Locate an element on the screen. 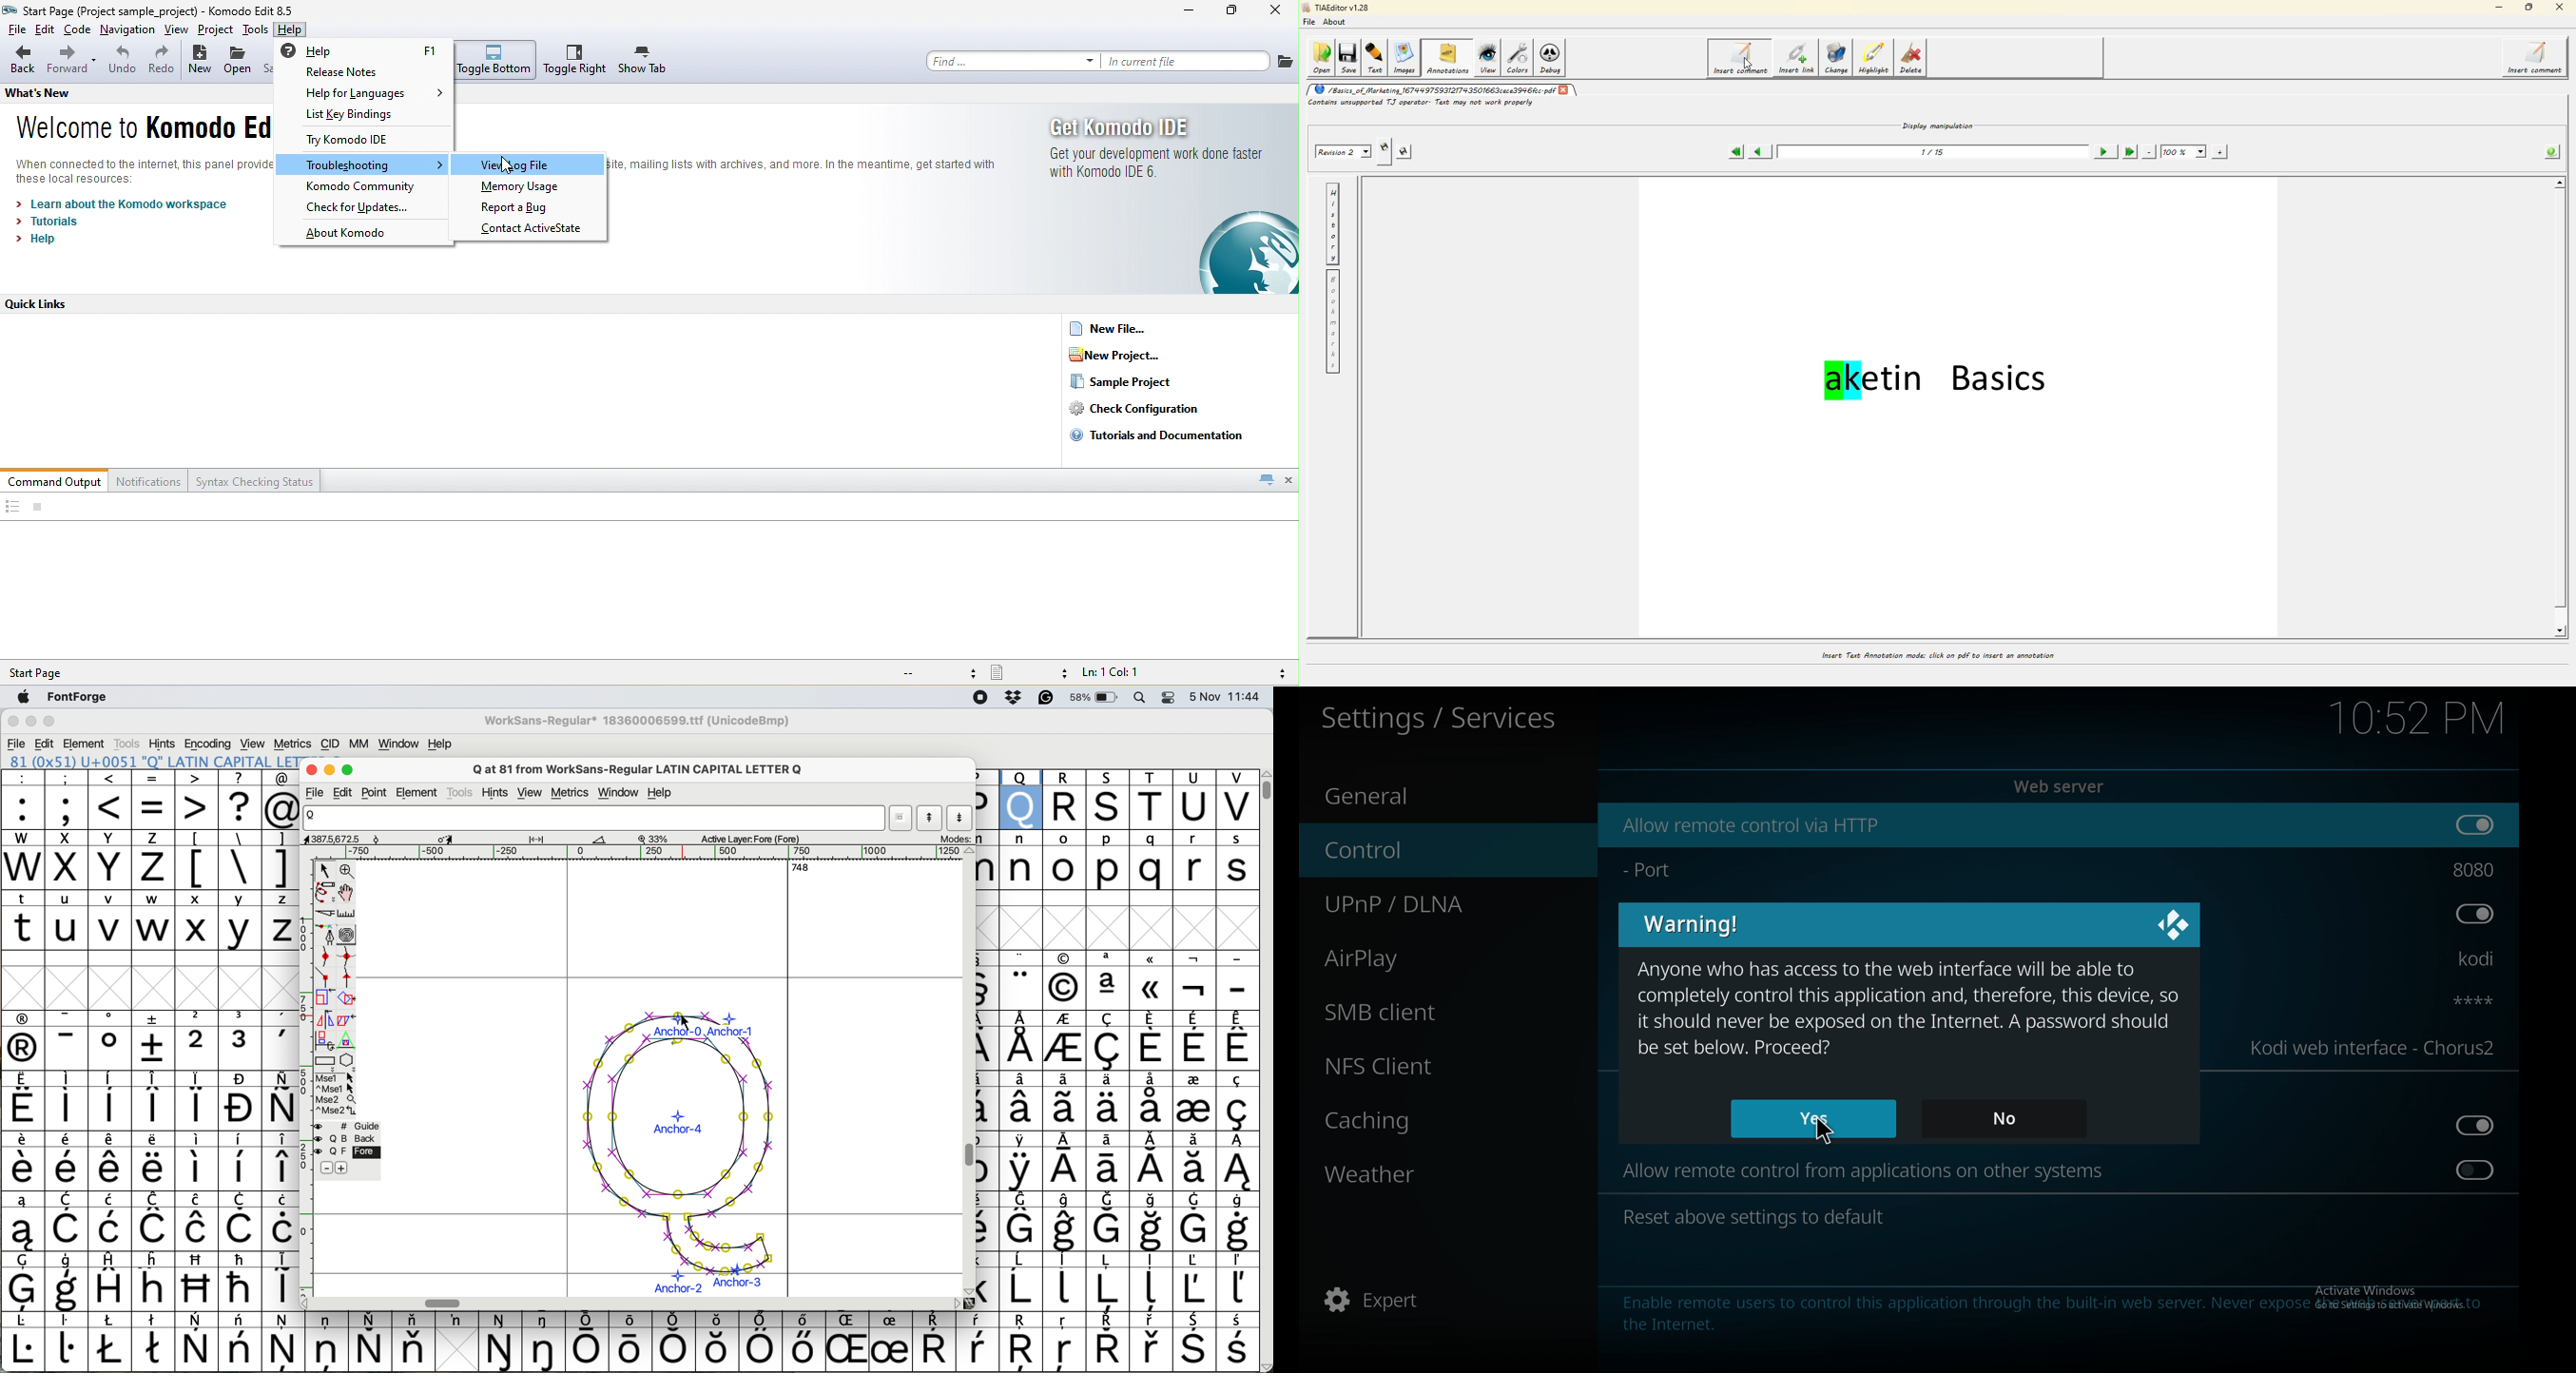 Image resolution: width=2576 pixels, height=1400 pixels. dropbox is located at coordinates (1015, 699).